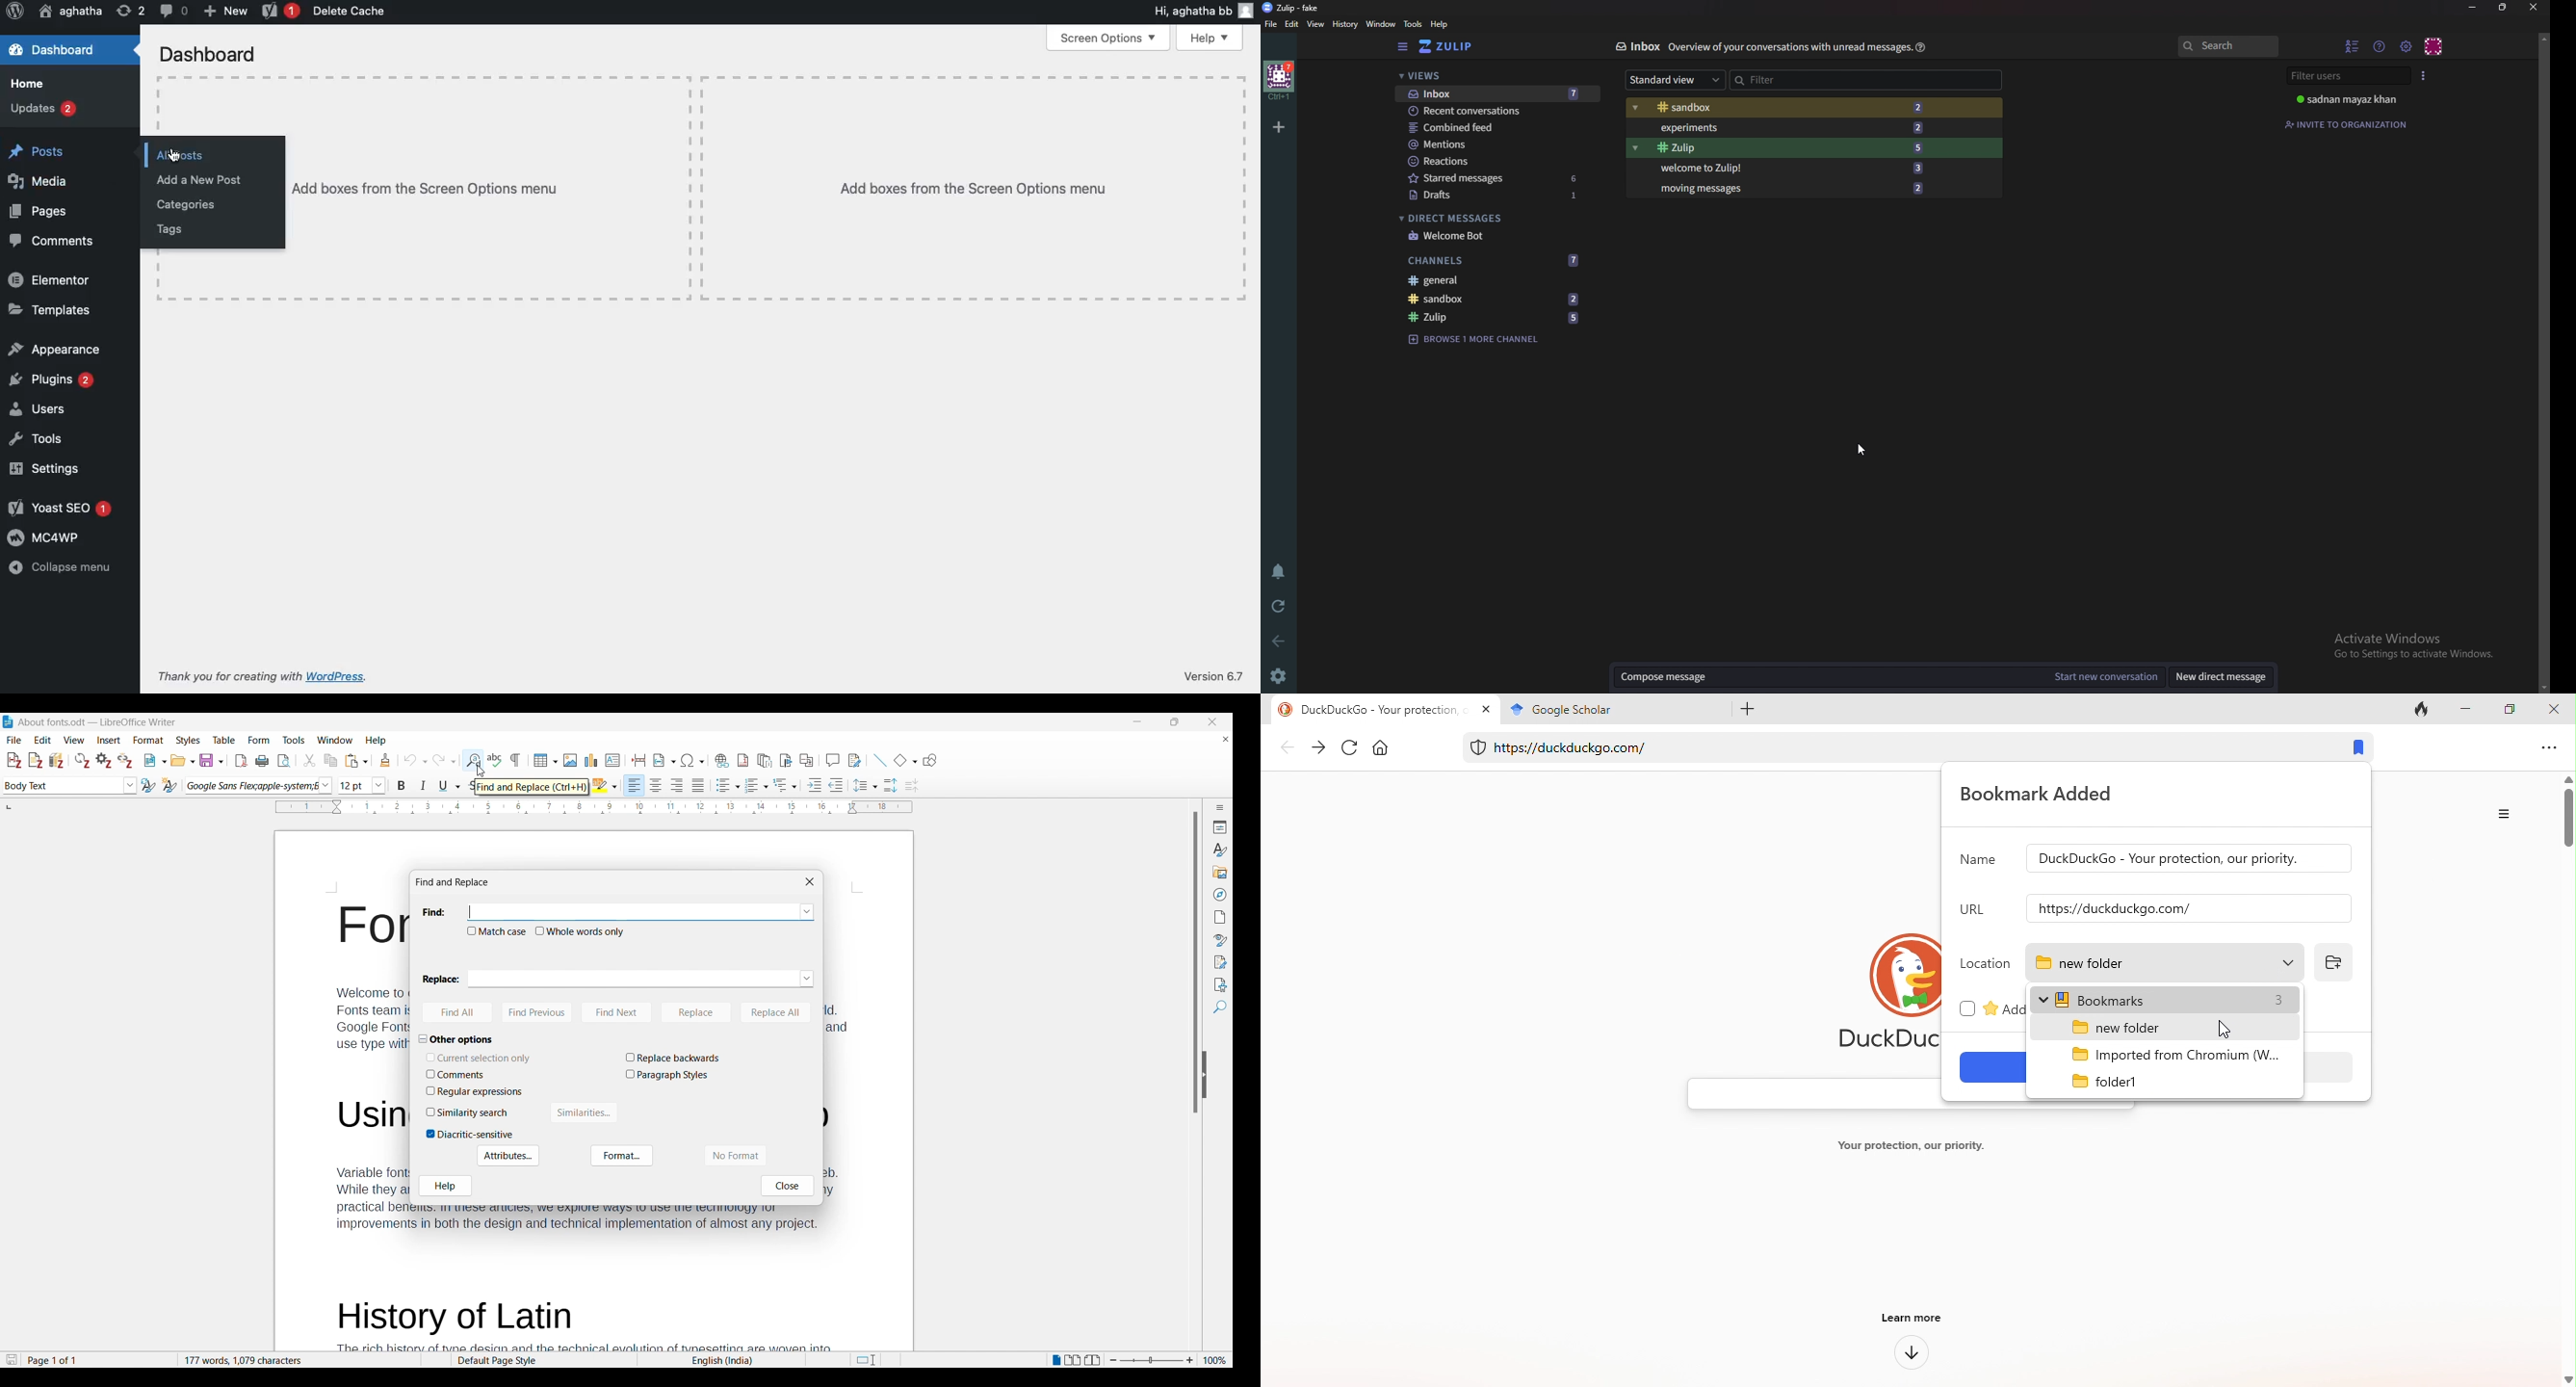  I want to click on Tags, so click(172, 229).